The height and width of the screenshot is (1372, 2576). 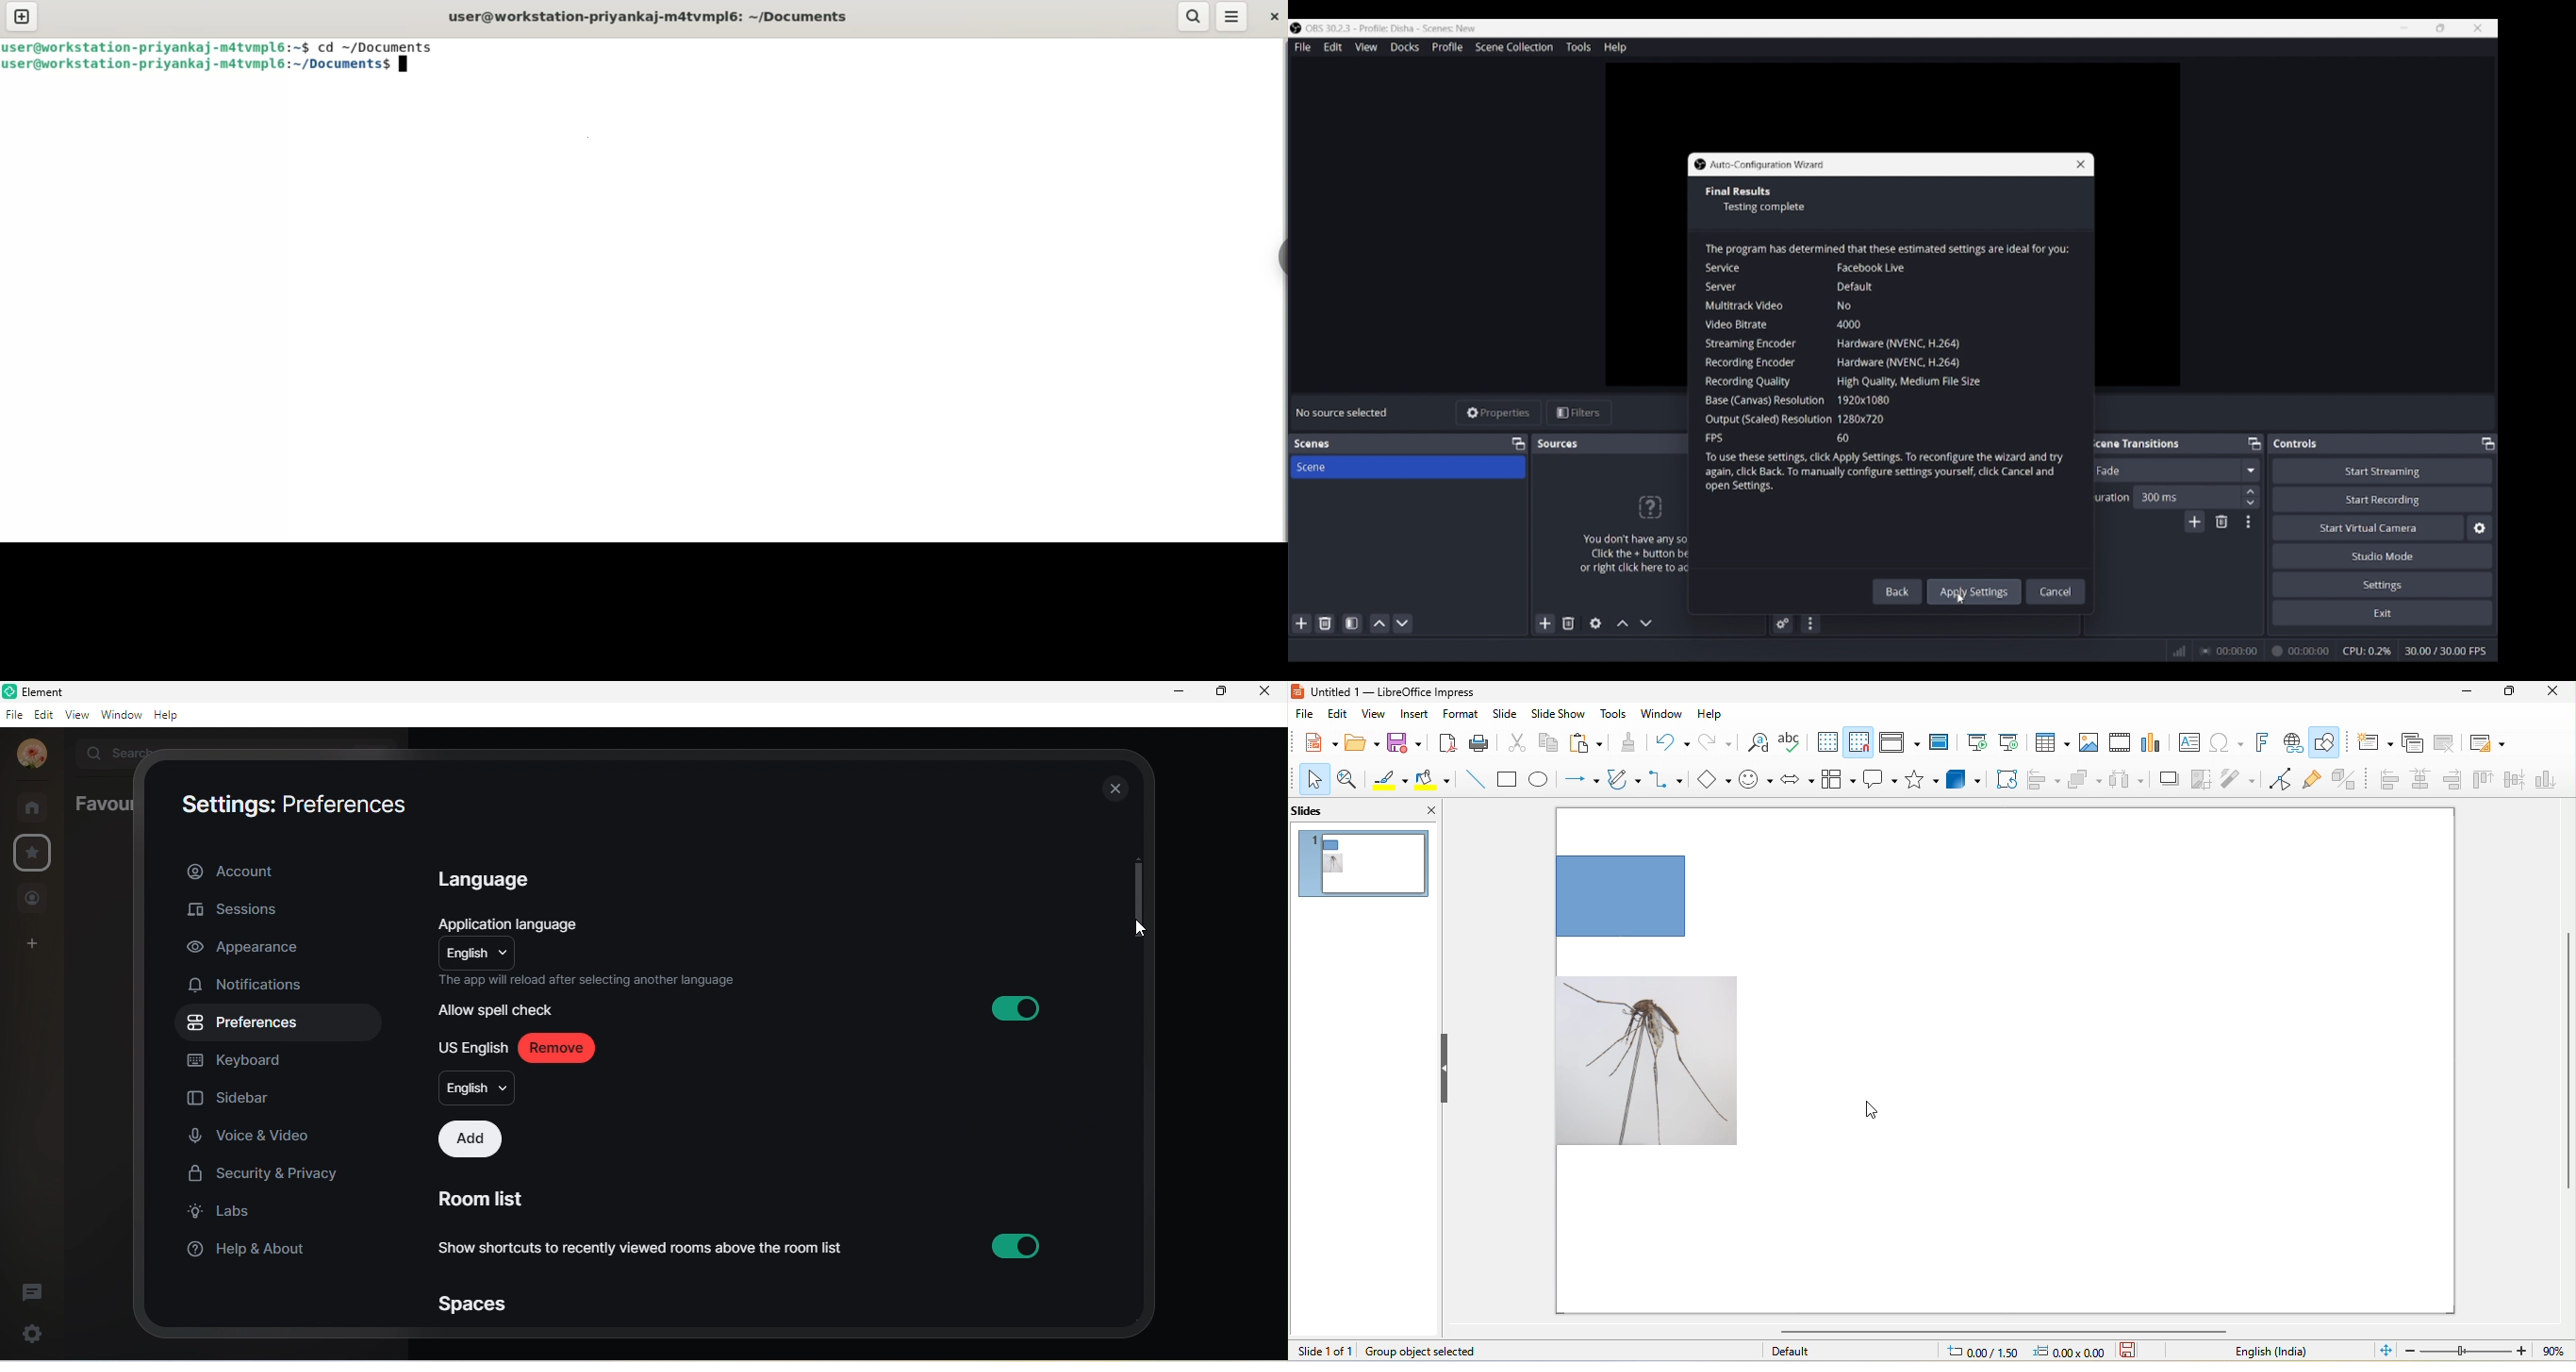 What do you see at coordinates (13, 714) in the screenshot?
I see `file` at bounding box center [13, 714].